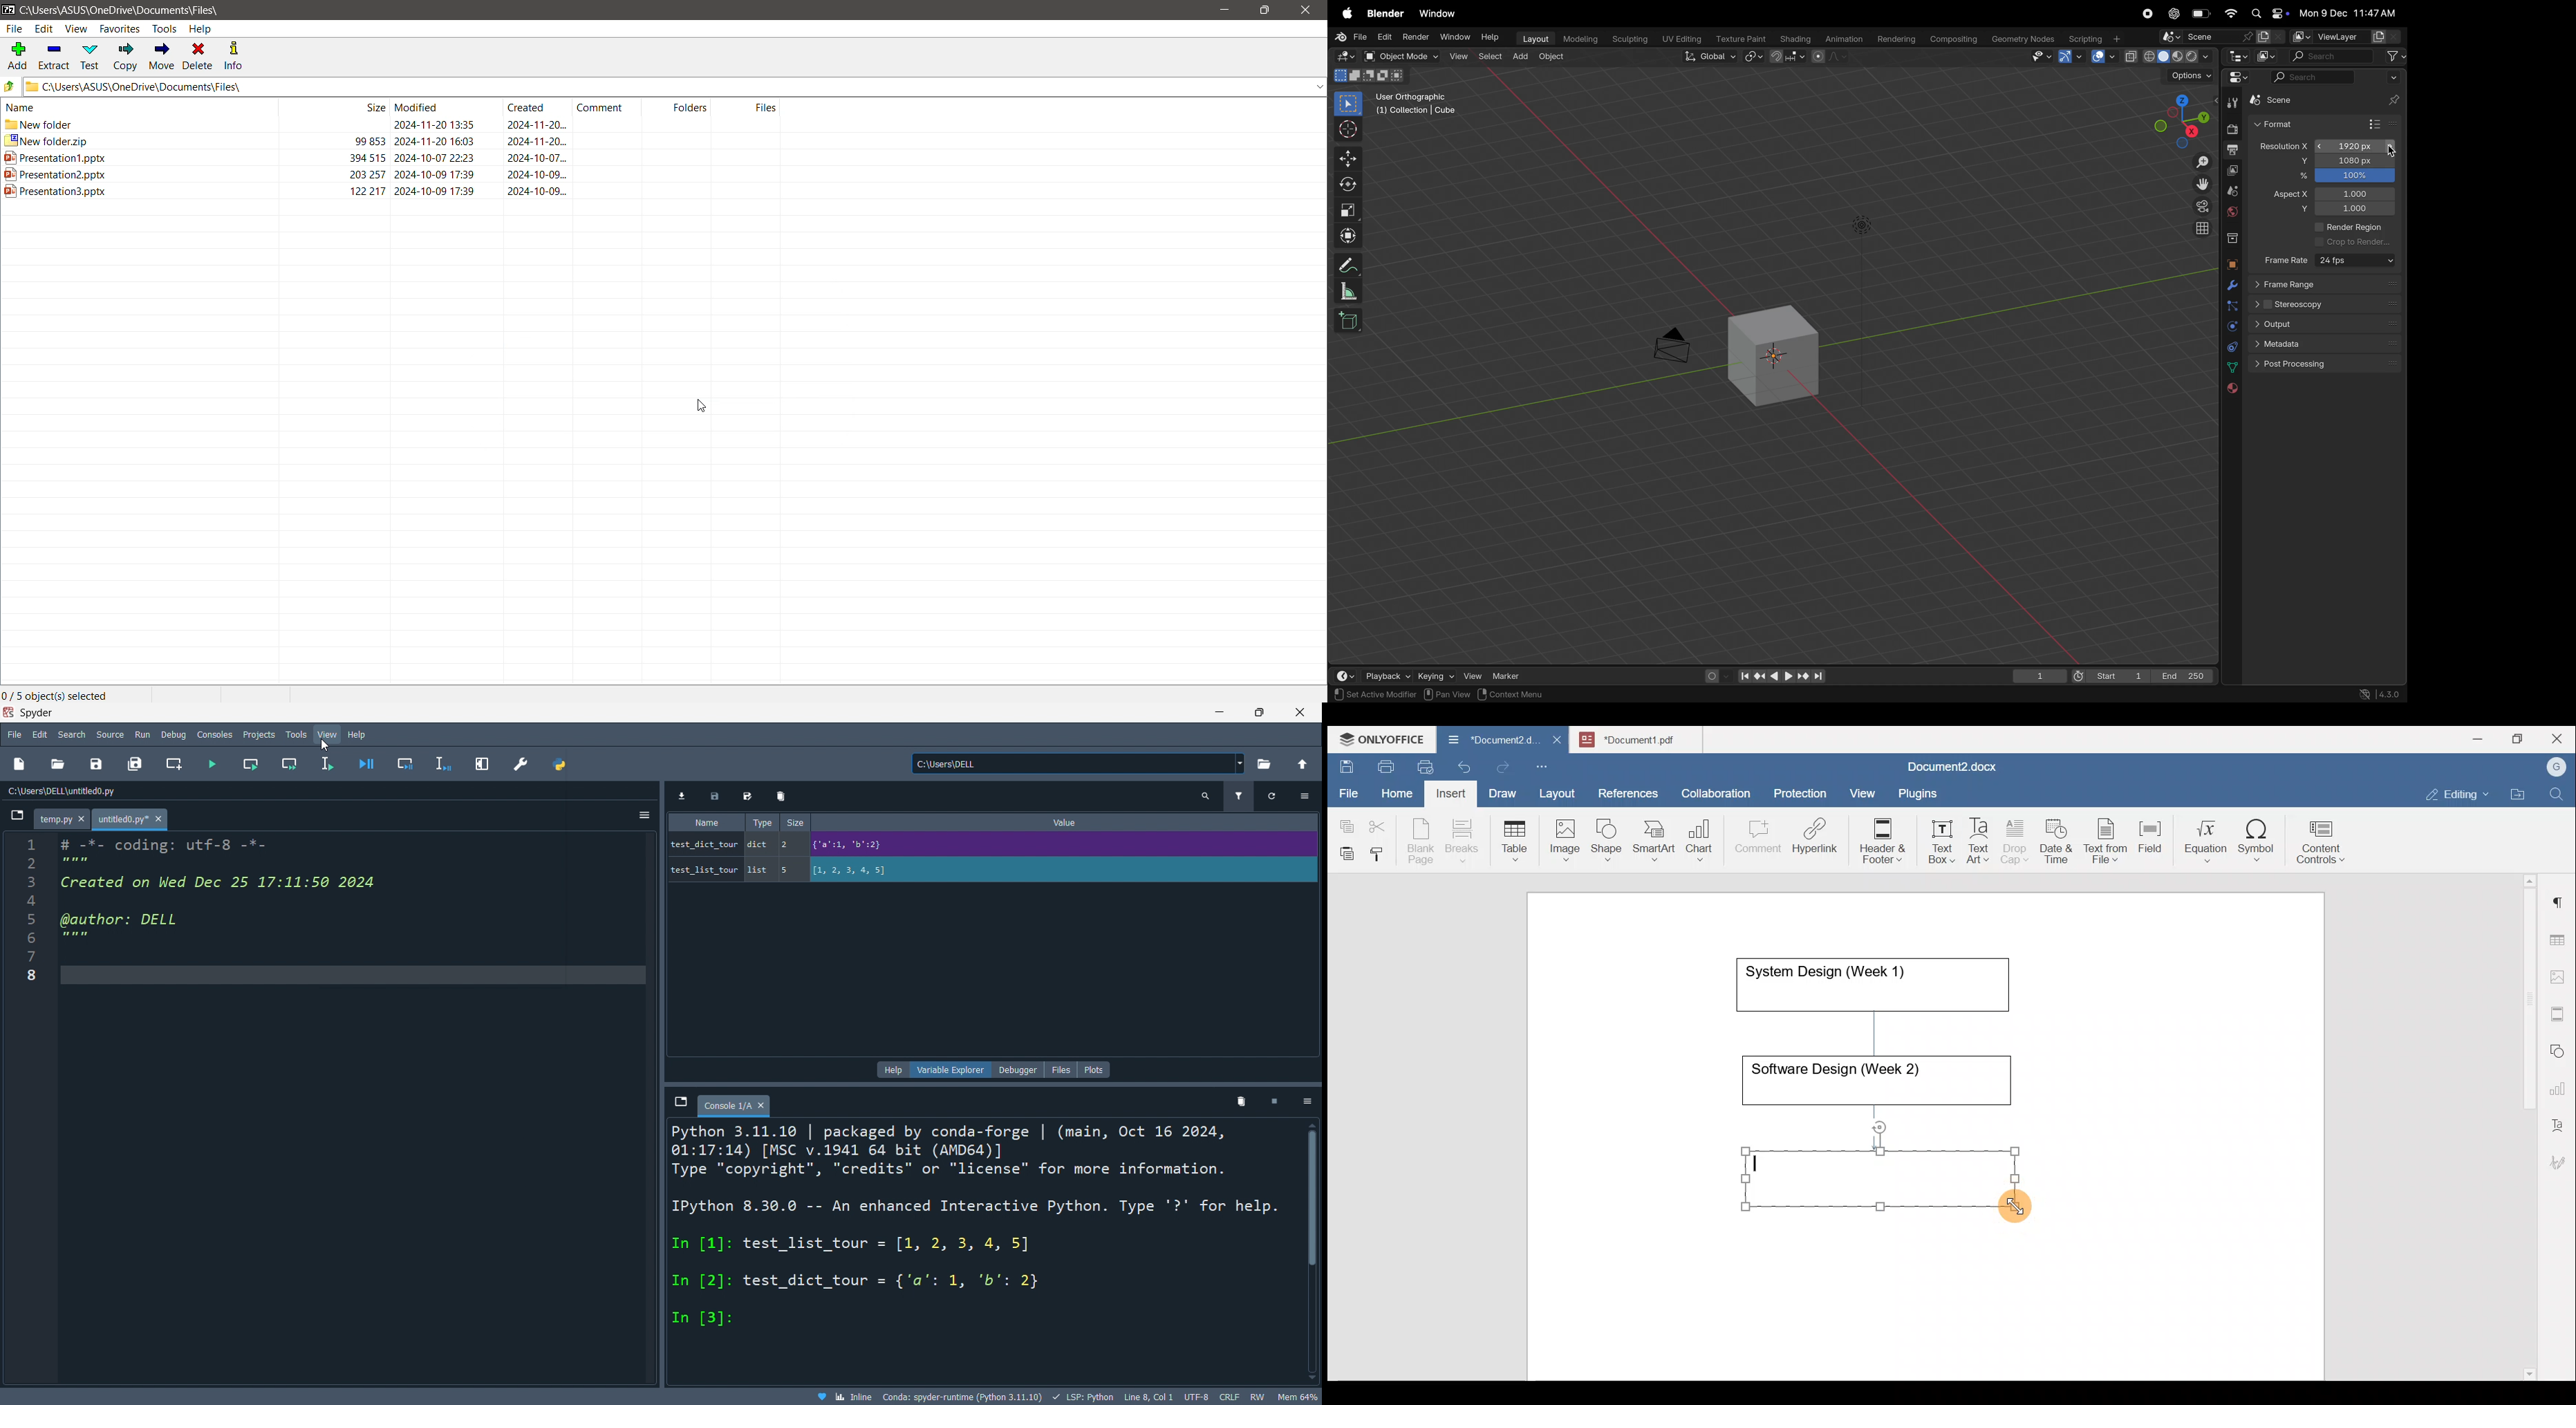 Image resolution: width=2576 pixels, height=1428 pixels. Describe the element at coordinates (132, 820) in the screenshot. I see `untitled` at that location.